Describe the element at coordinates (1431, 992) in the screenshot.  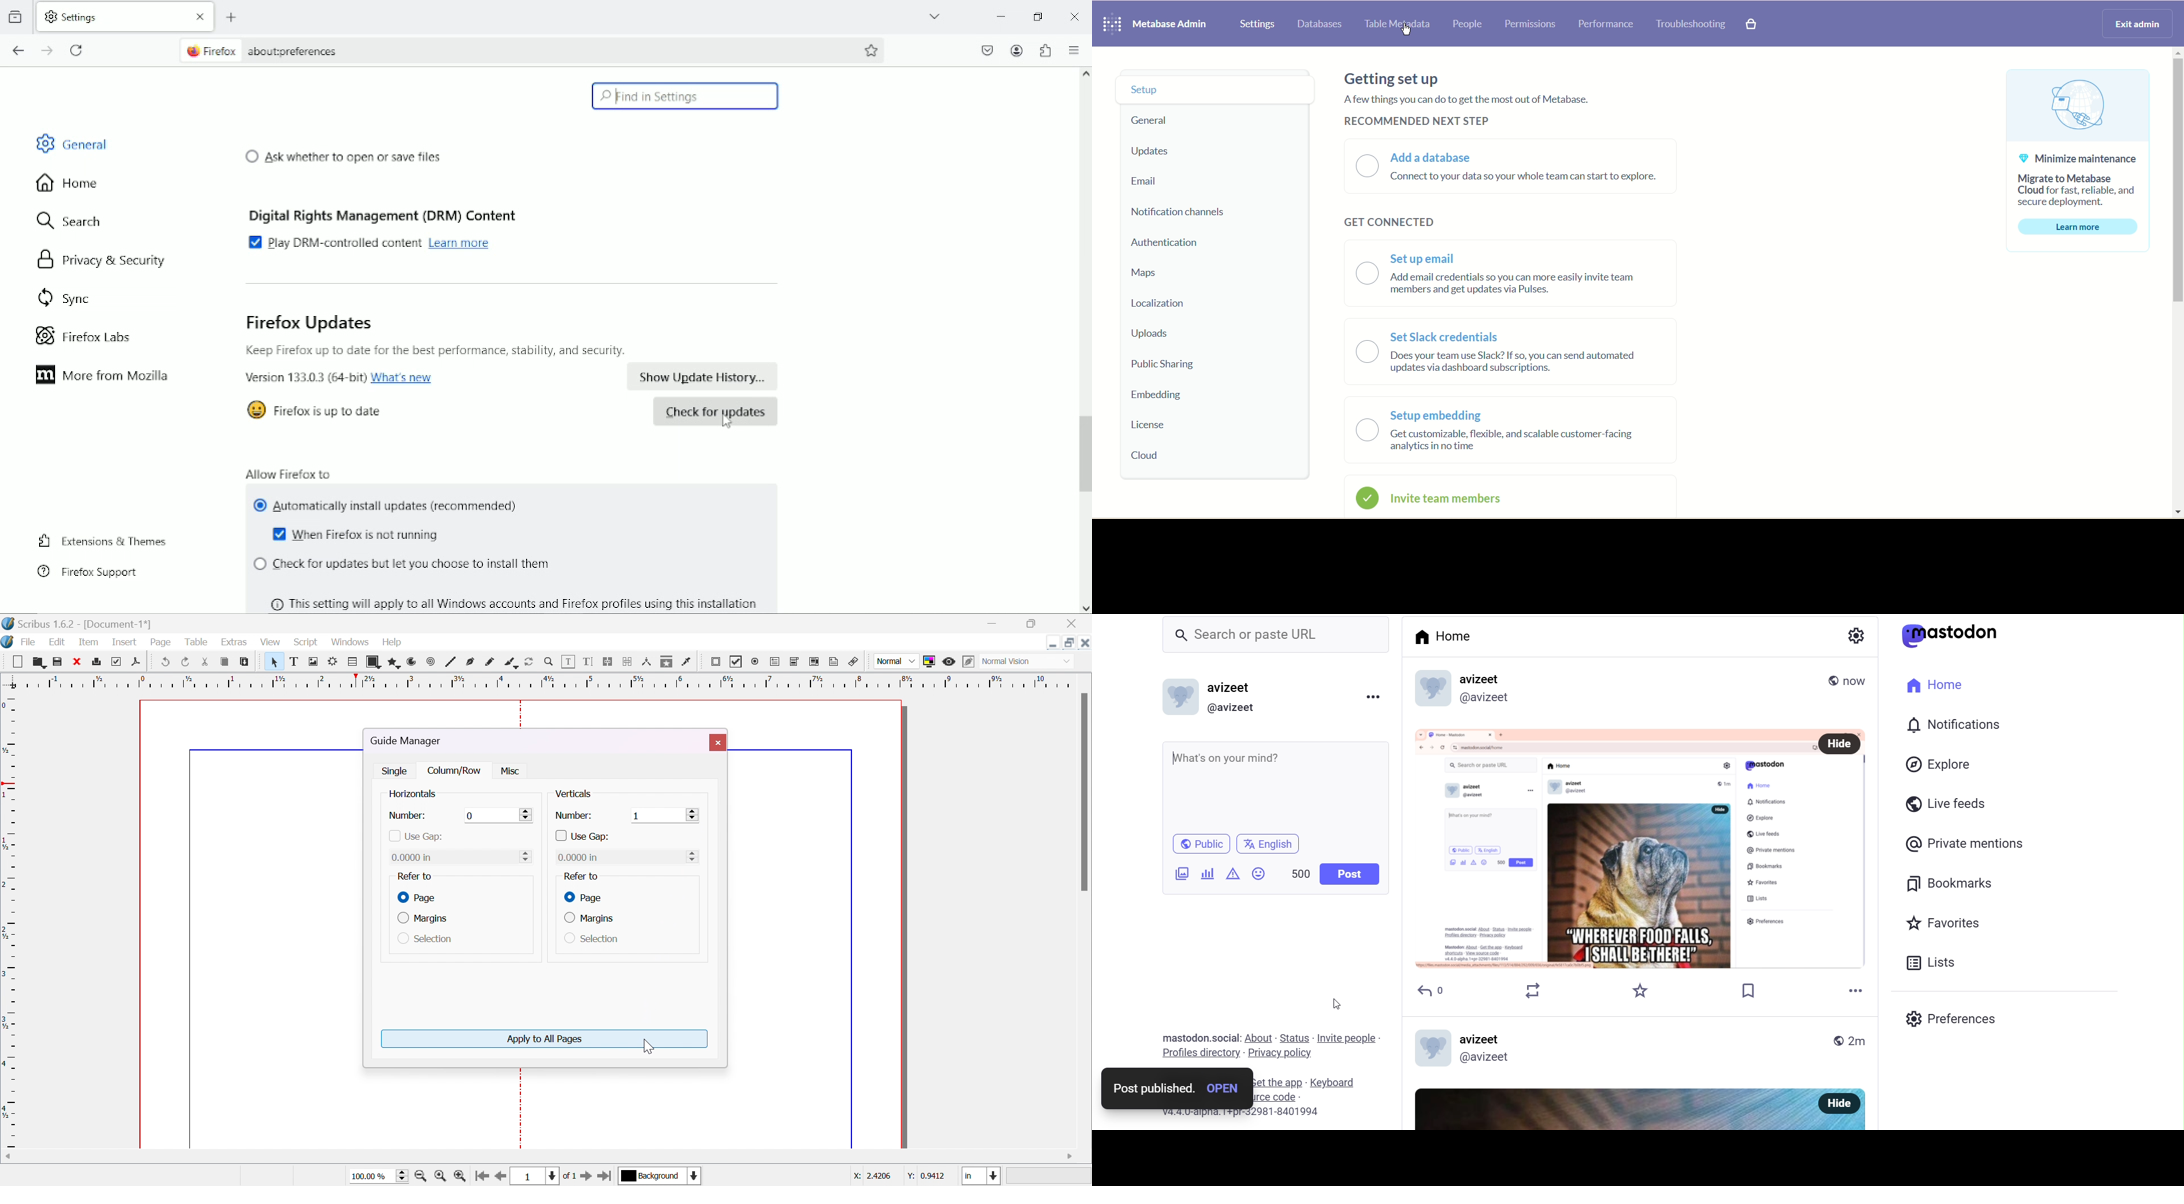
I see `Reply` at that location.